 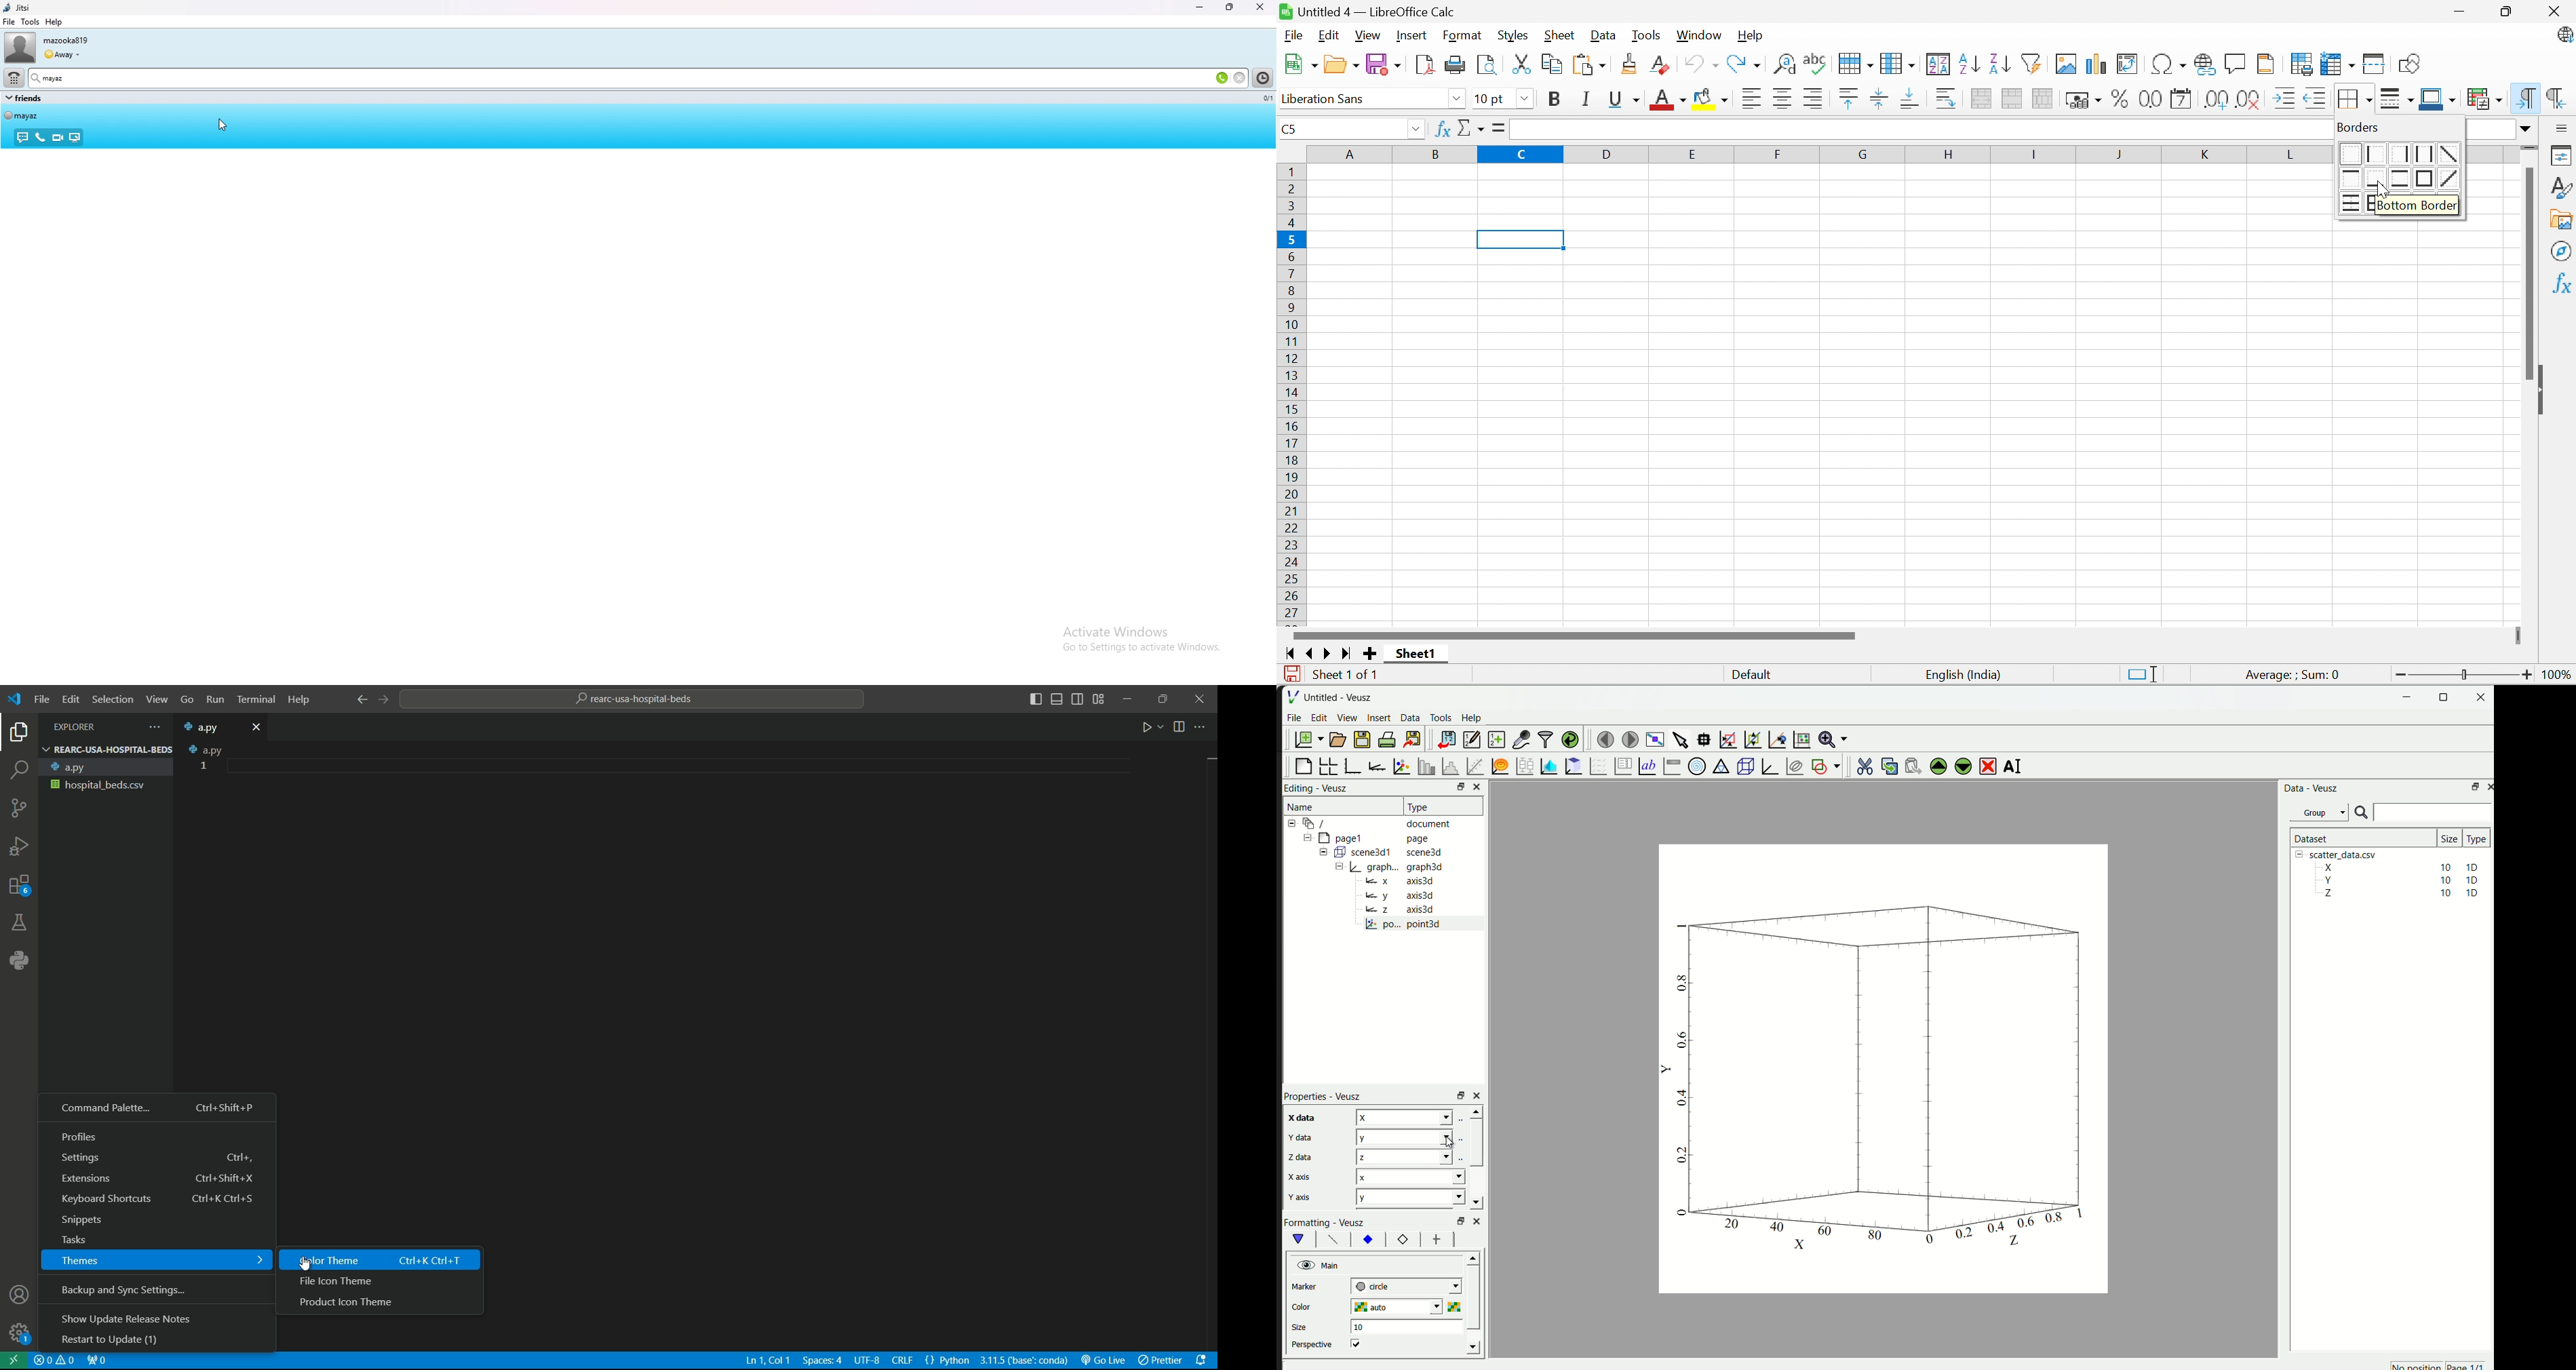 I want to click on Zoom in, so click(x=2528, y=674).